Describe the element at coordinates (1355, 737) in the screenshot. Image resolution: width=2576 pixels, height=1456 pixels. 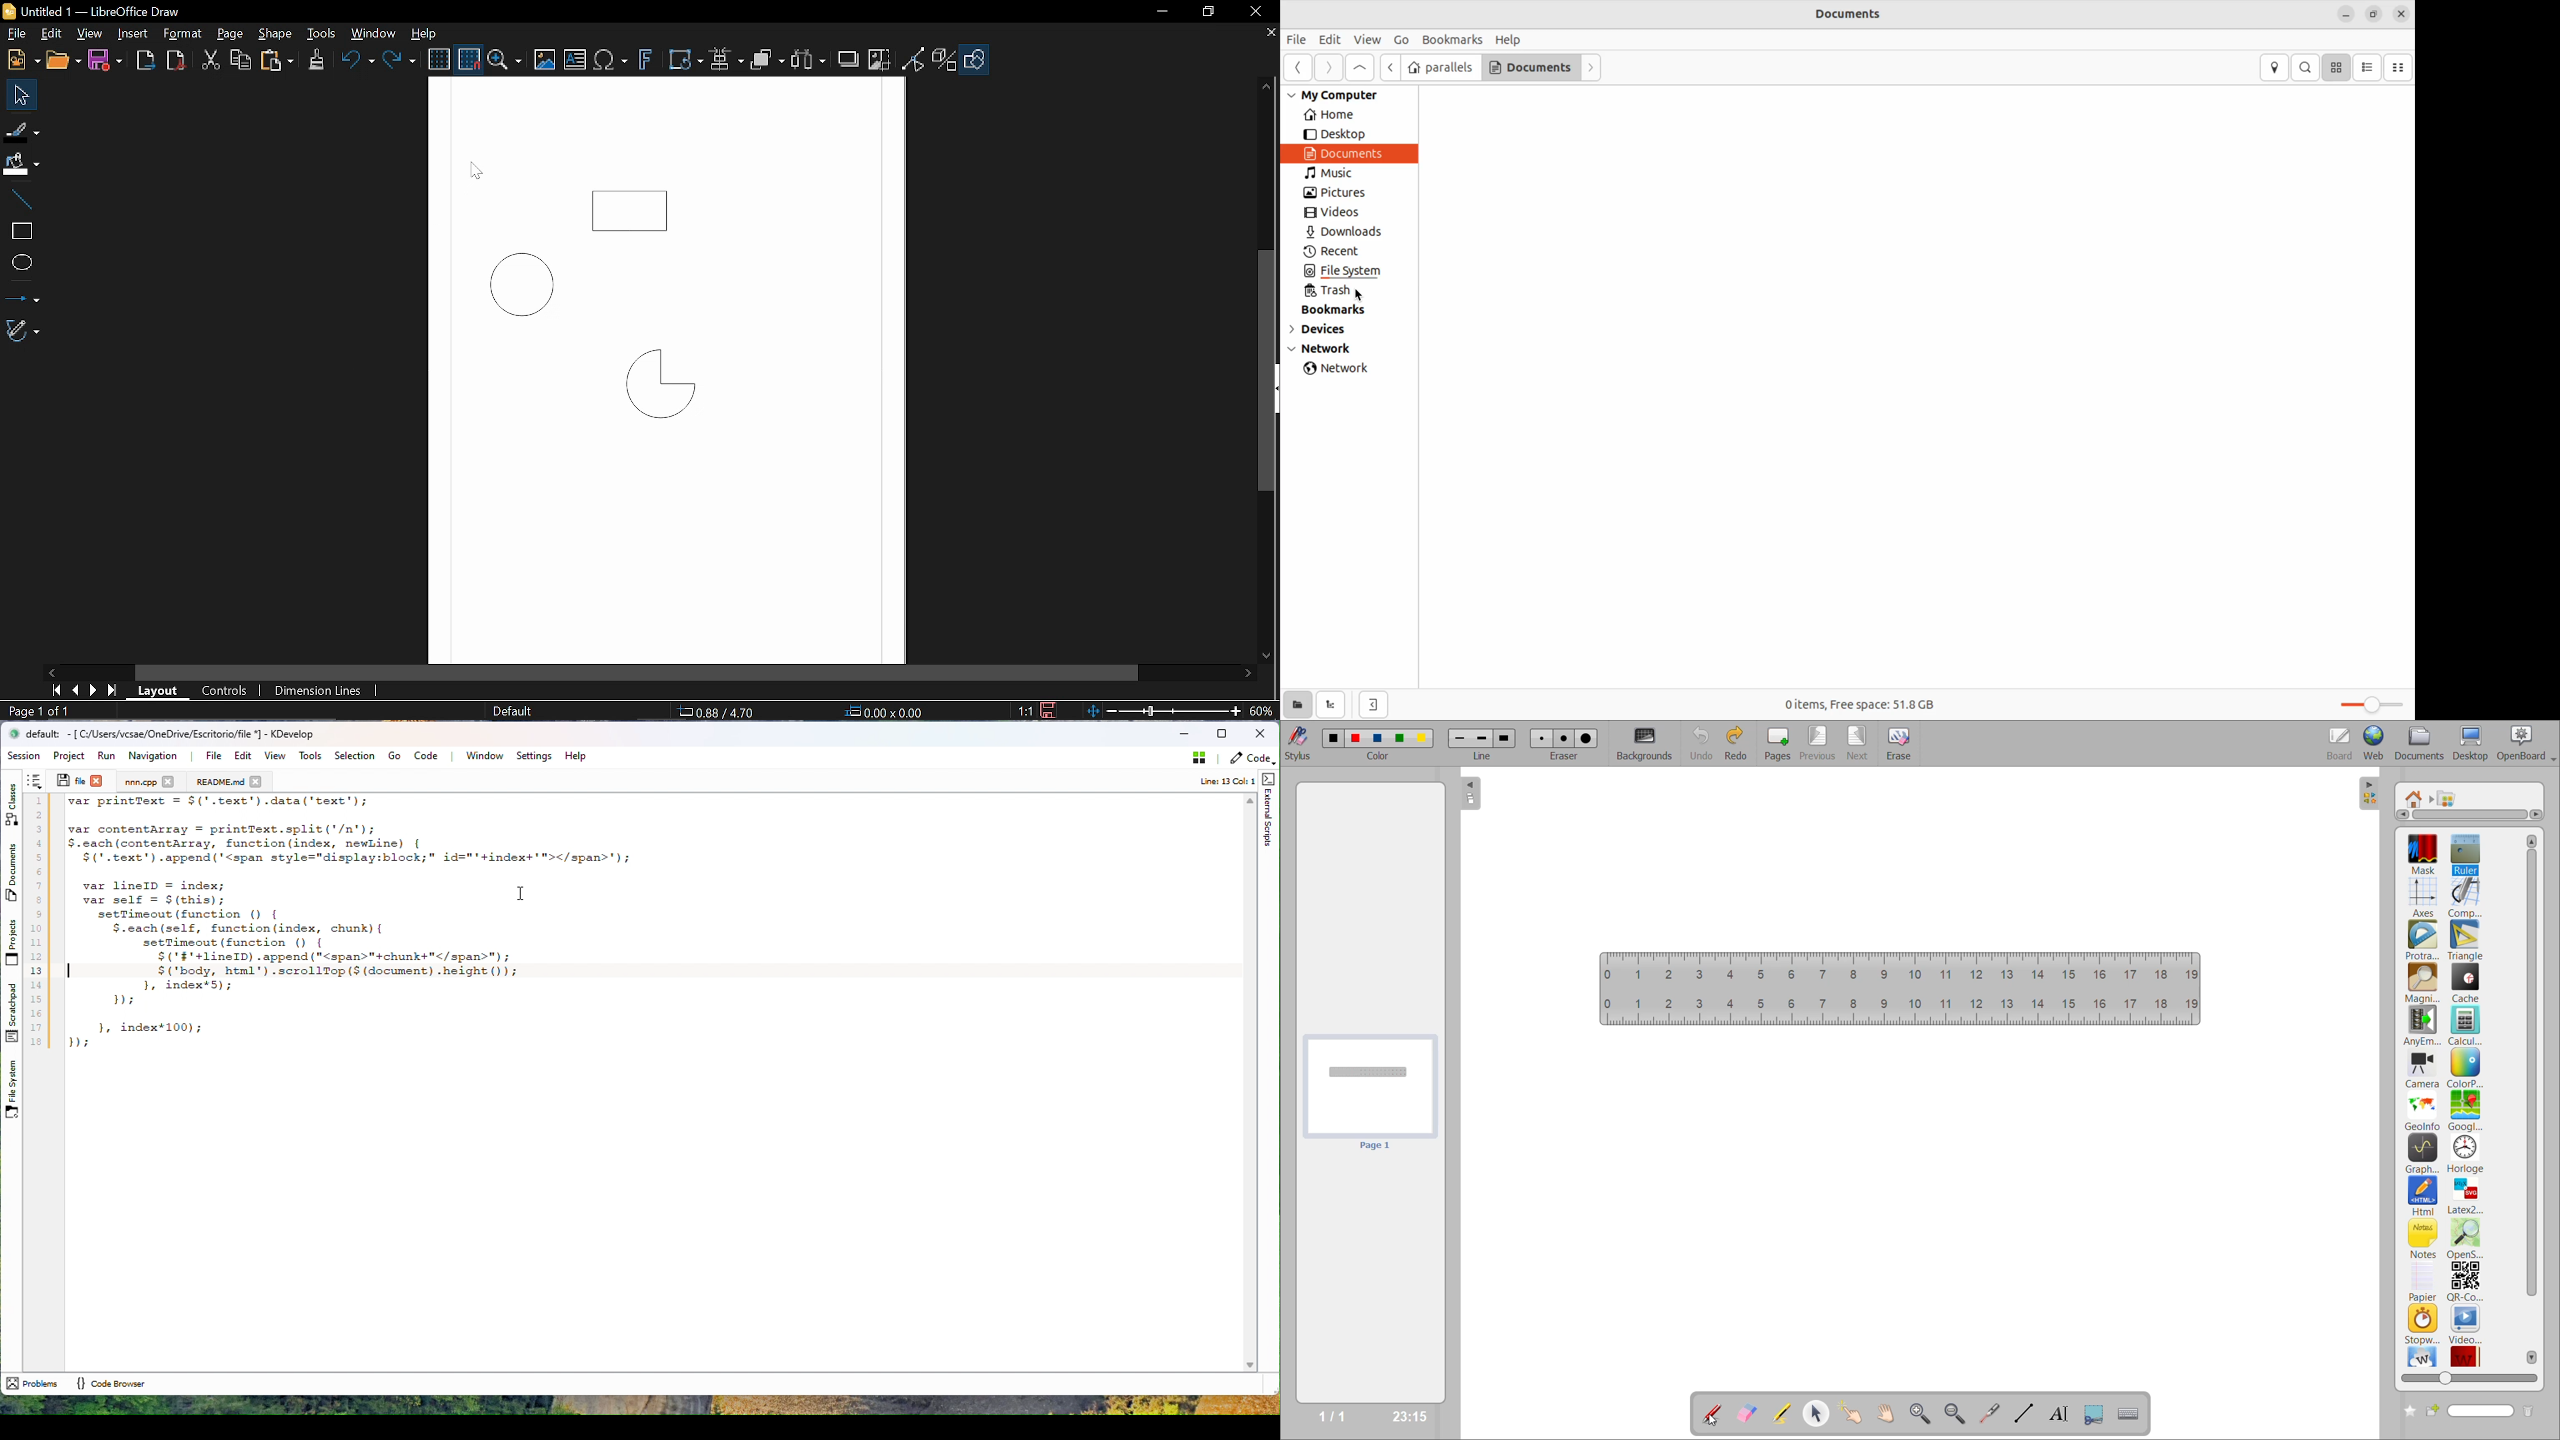
I see `color 2` at that location.